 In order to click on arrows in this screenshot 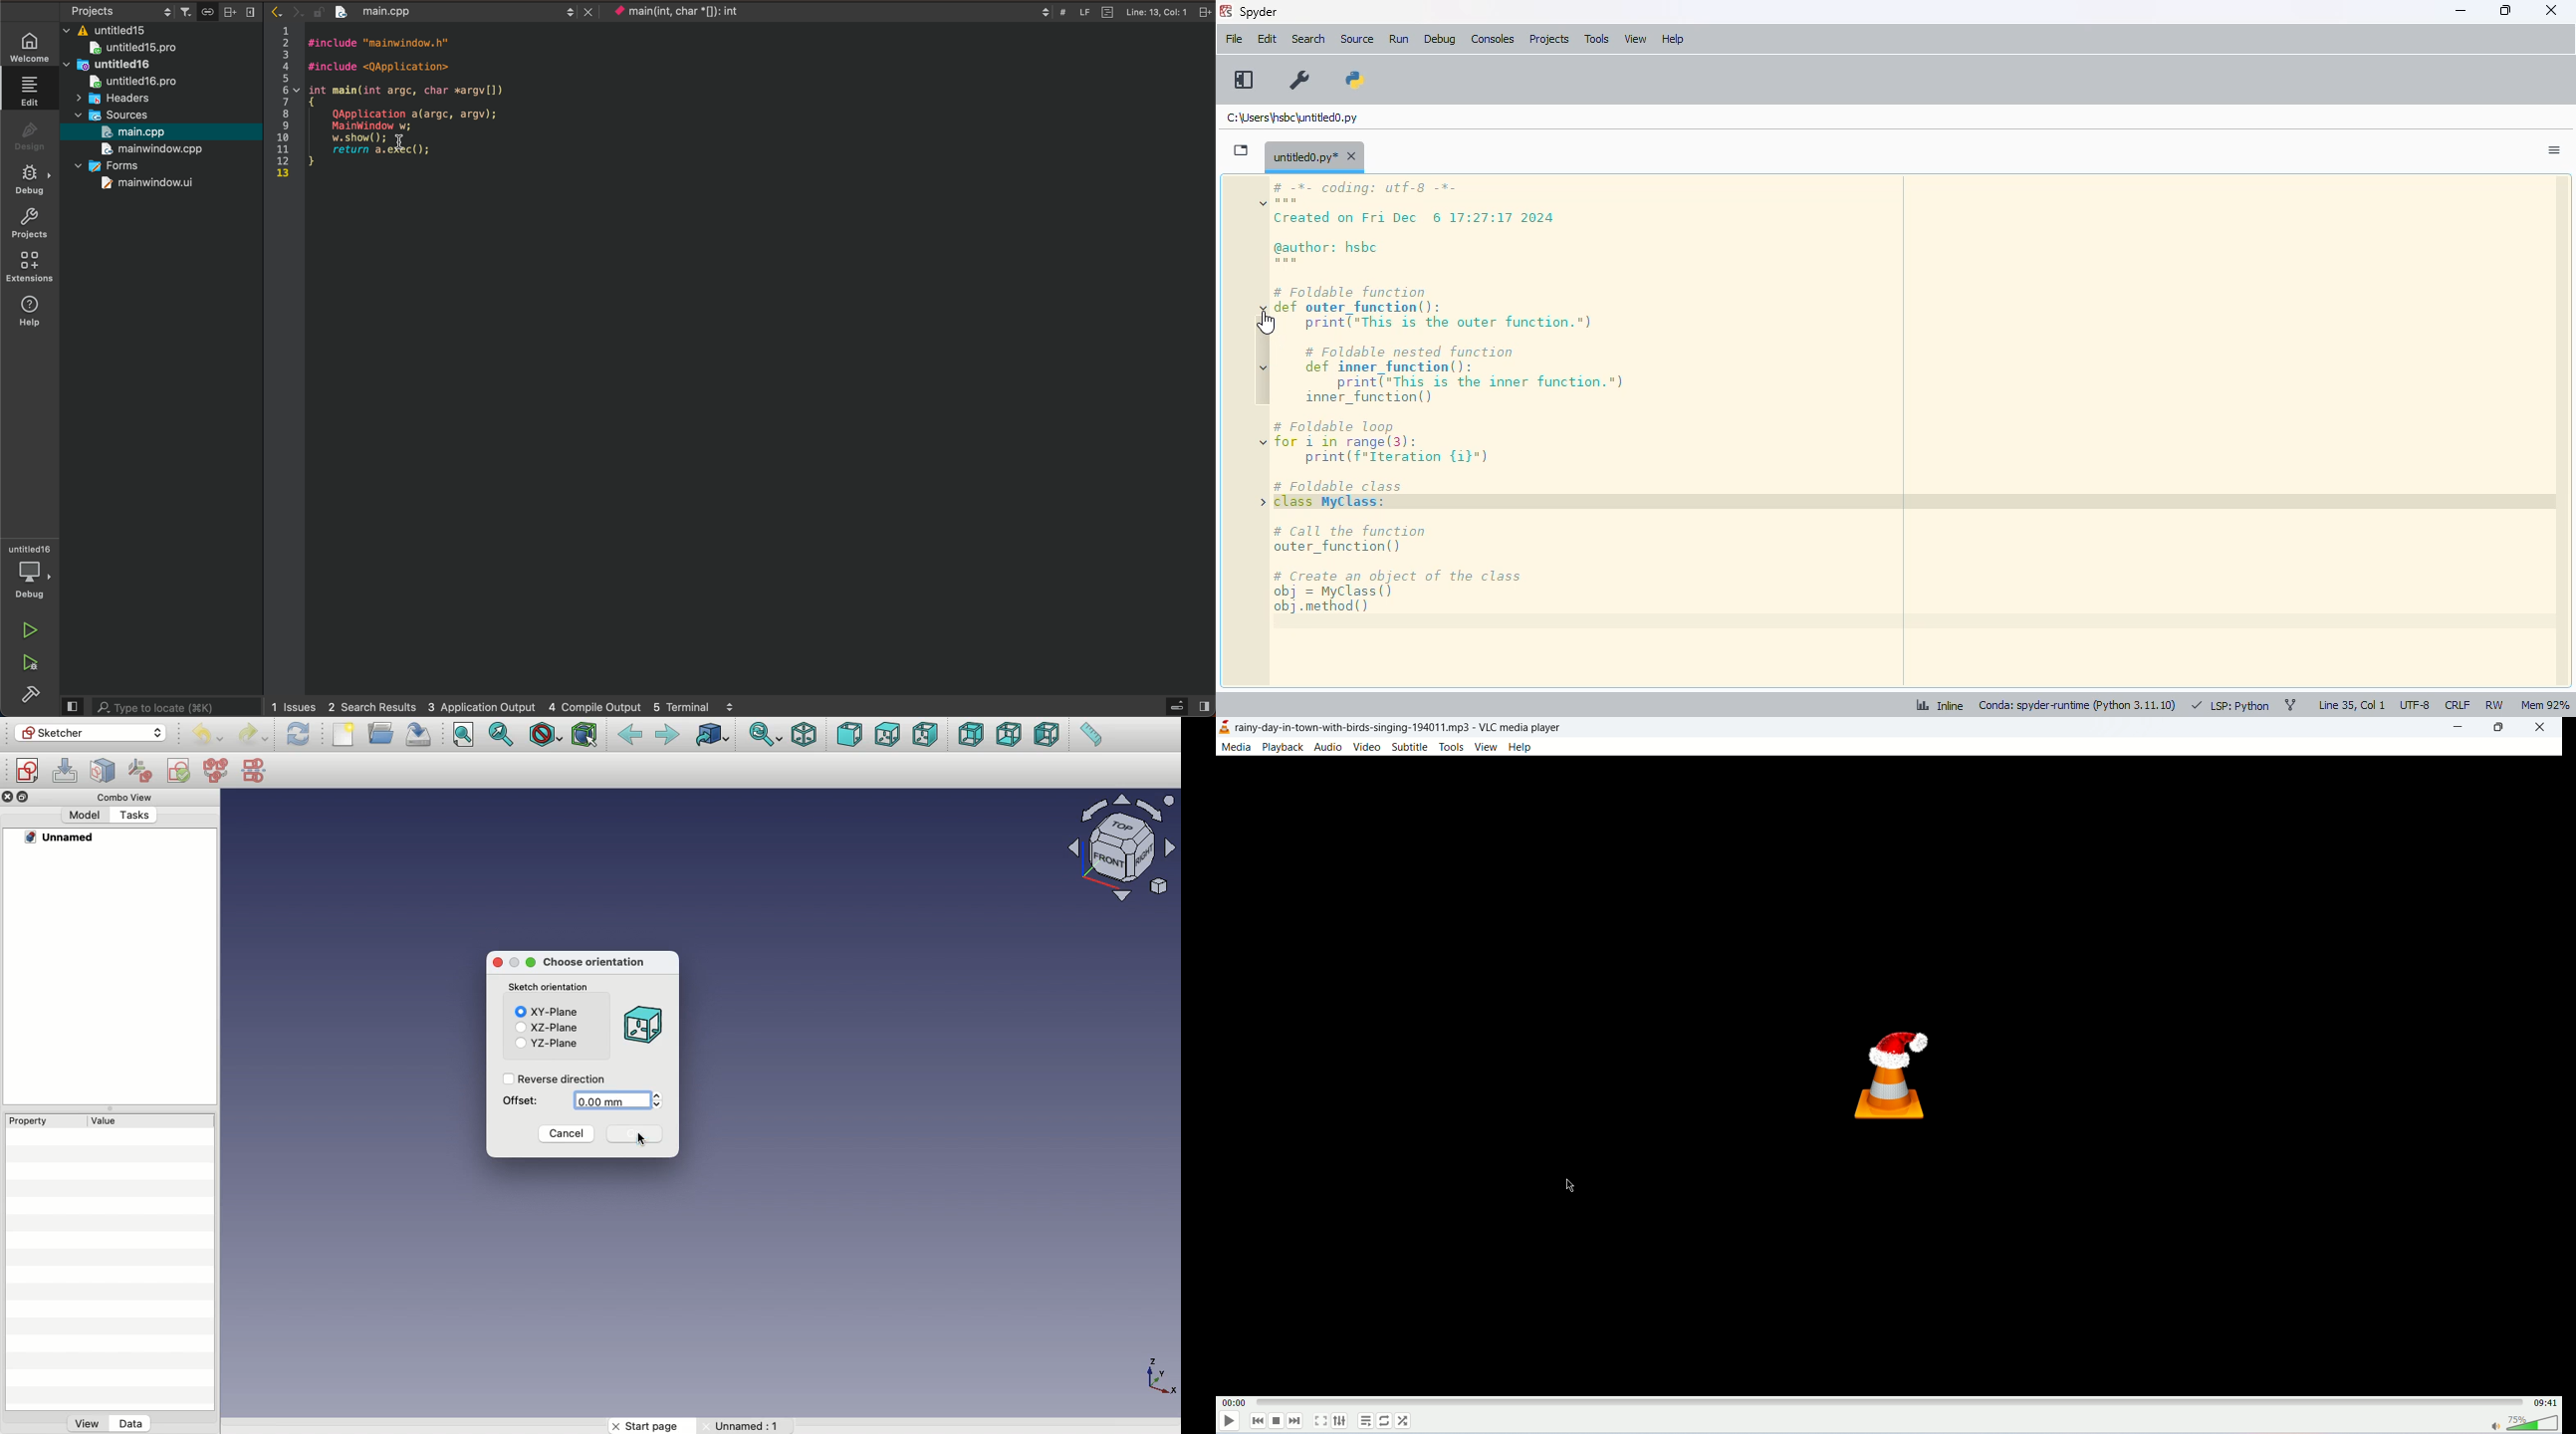, I will do `click(295, 10)`.